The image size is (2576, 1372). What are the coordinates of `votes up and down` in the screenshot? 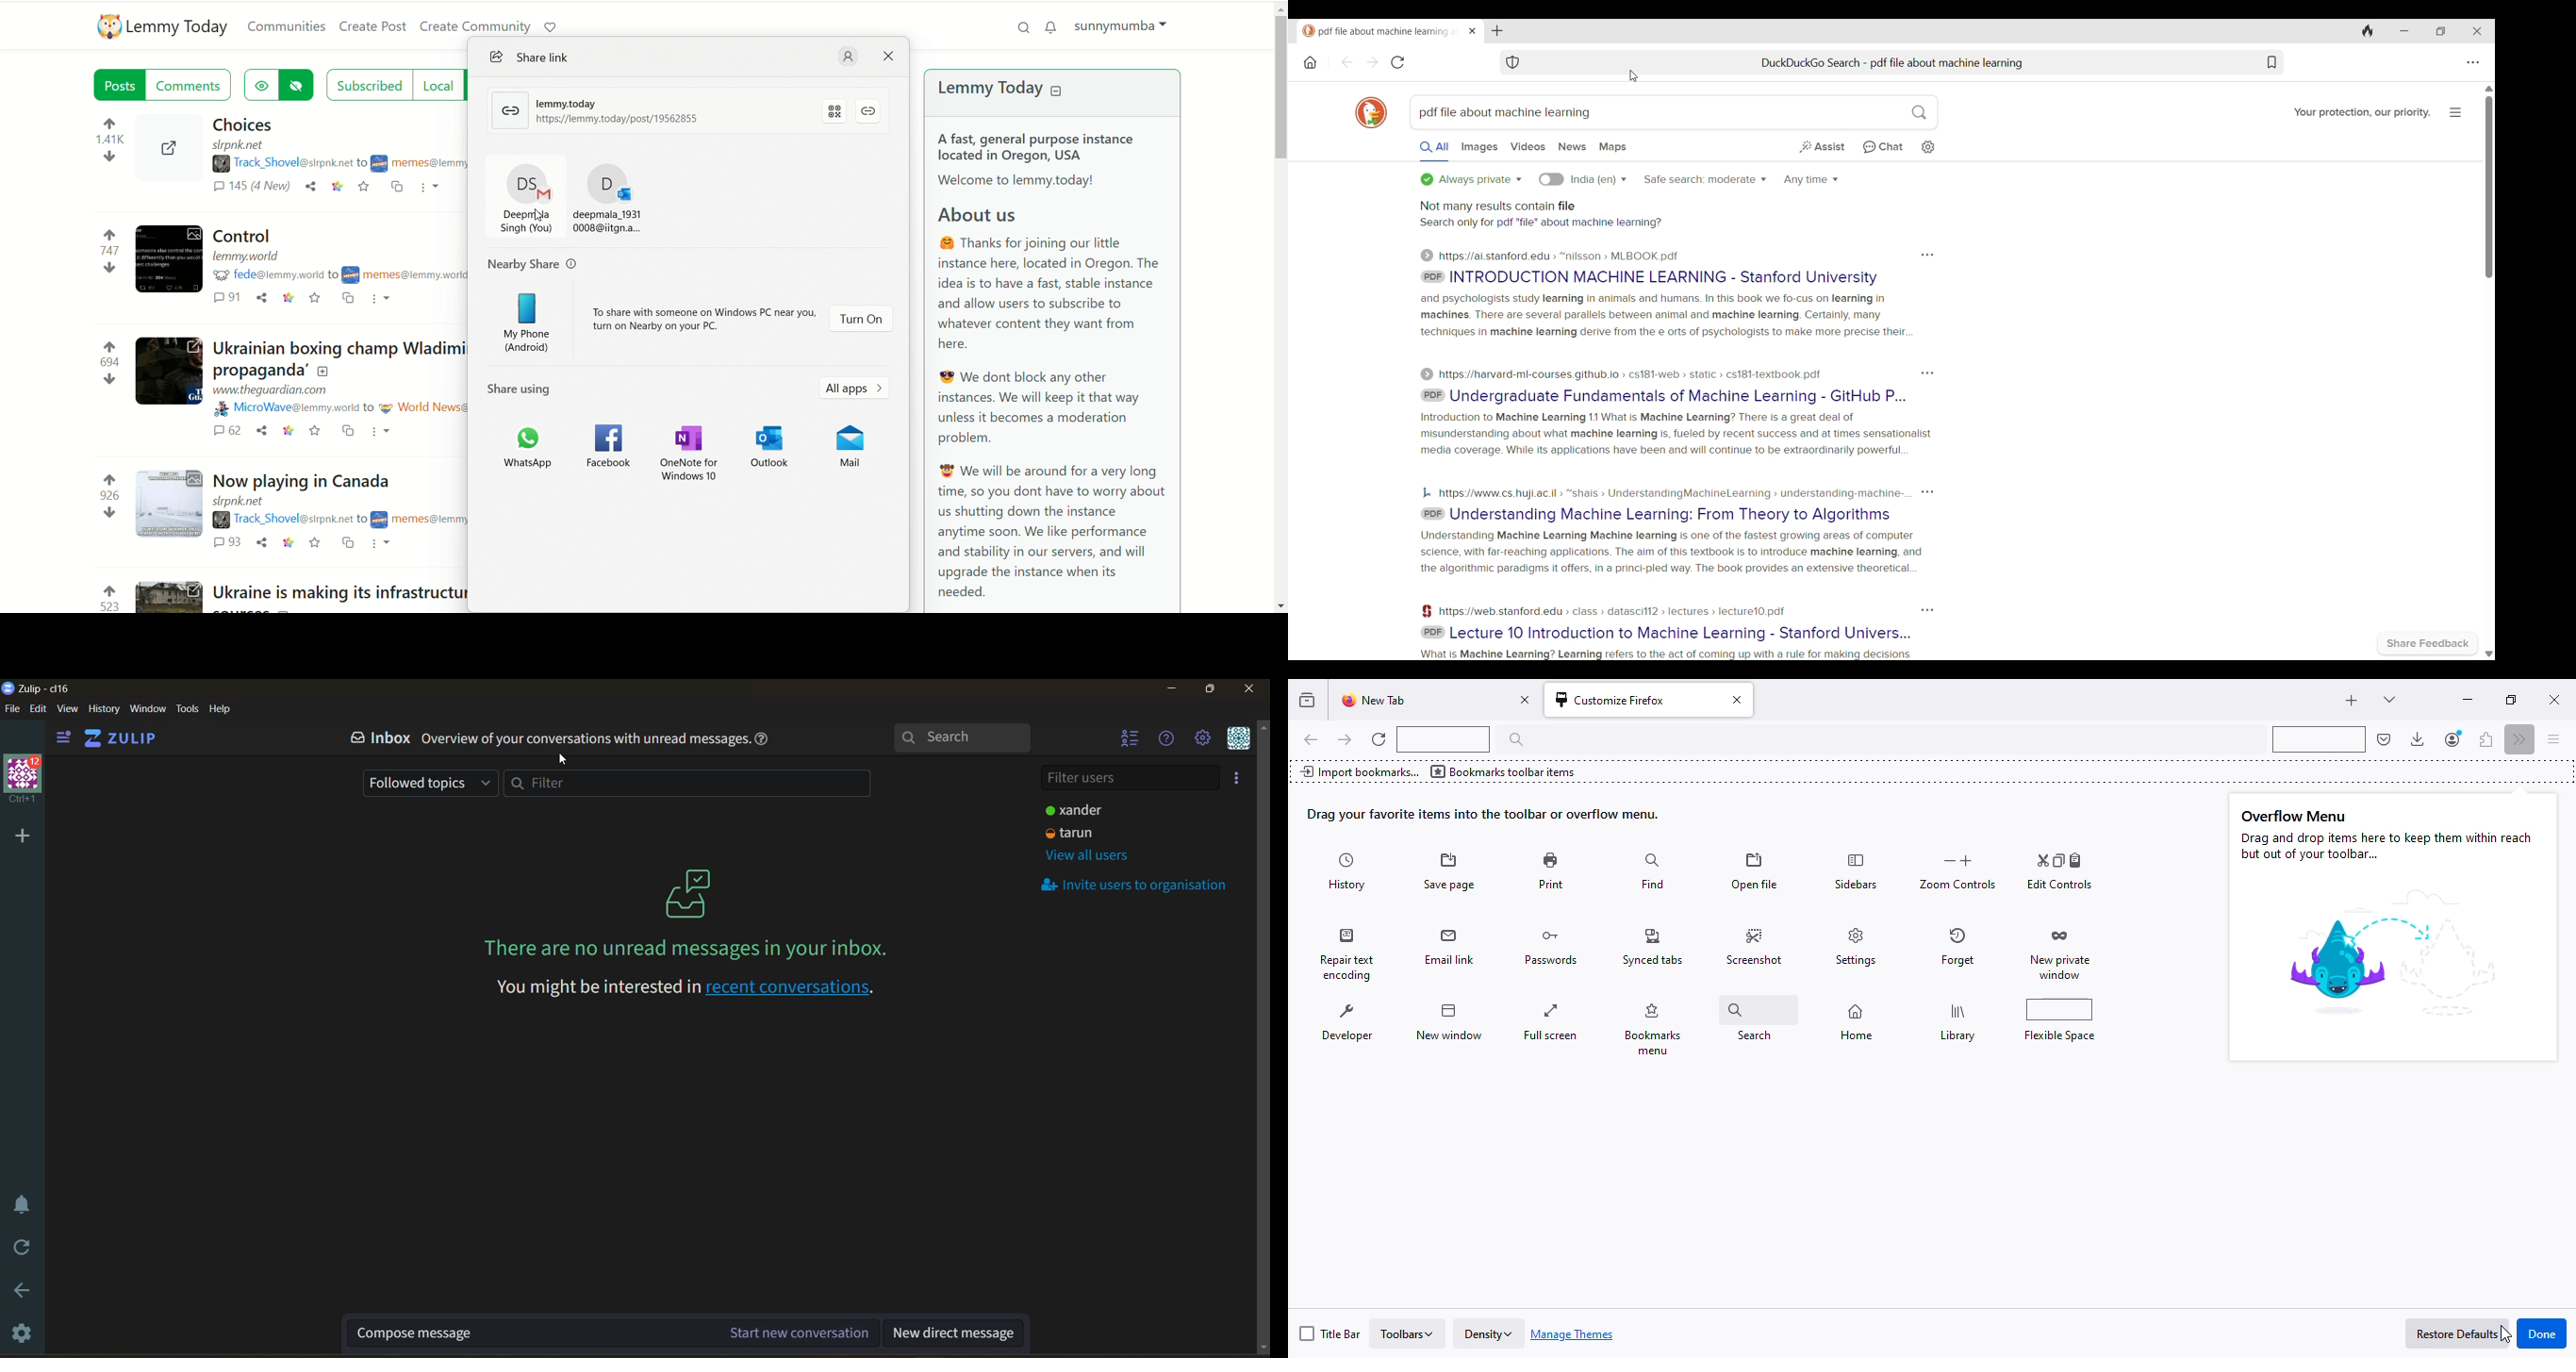 It's located at (110, 142).